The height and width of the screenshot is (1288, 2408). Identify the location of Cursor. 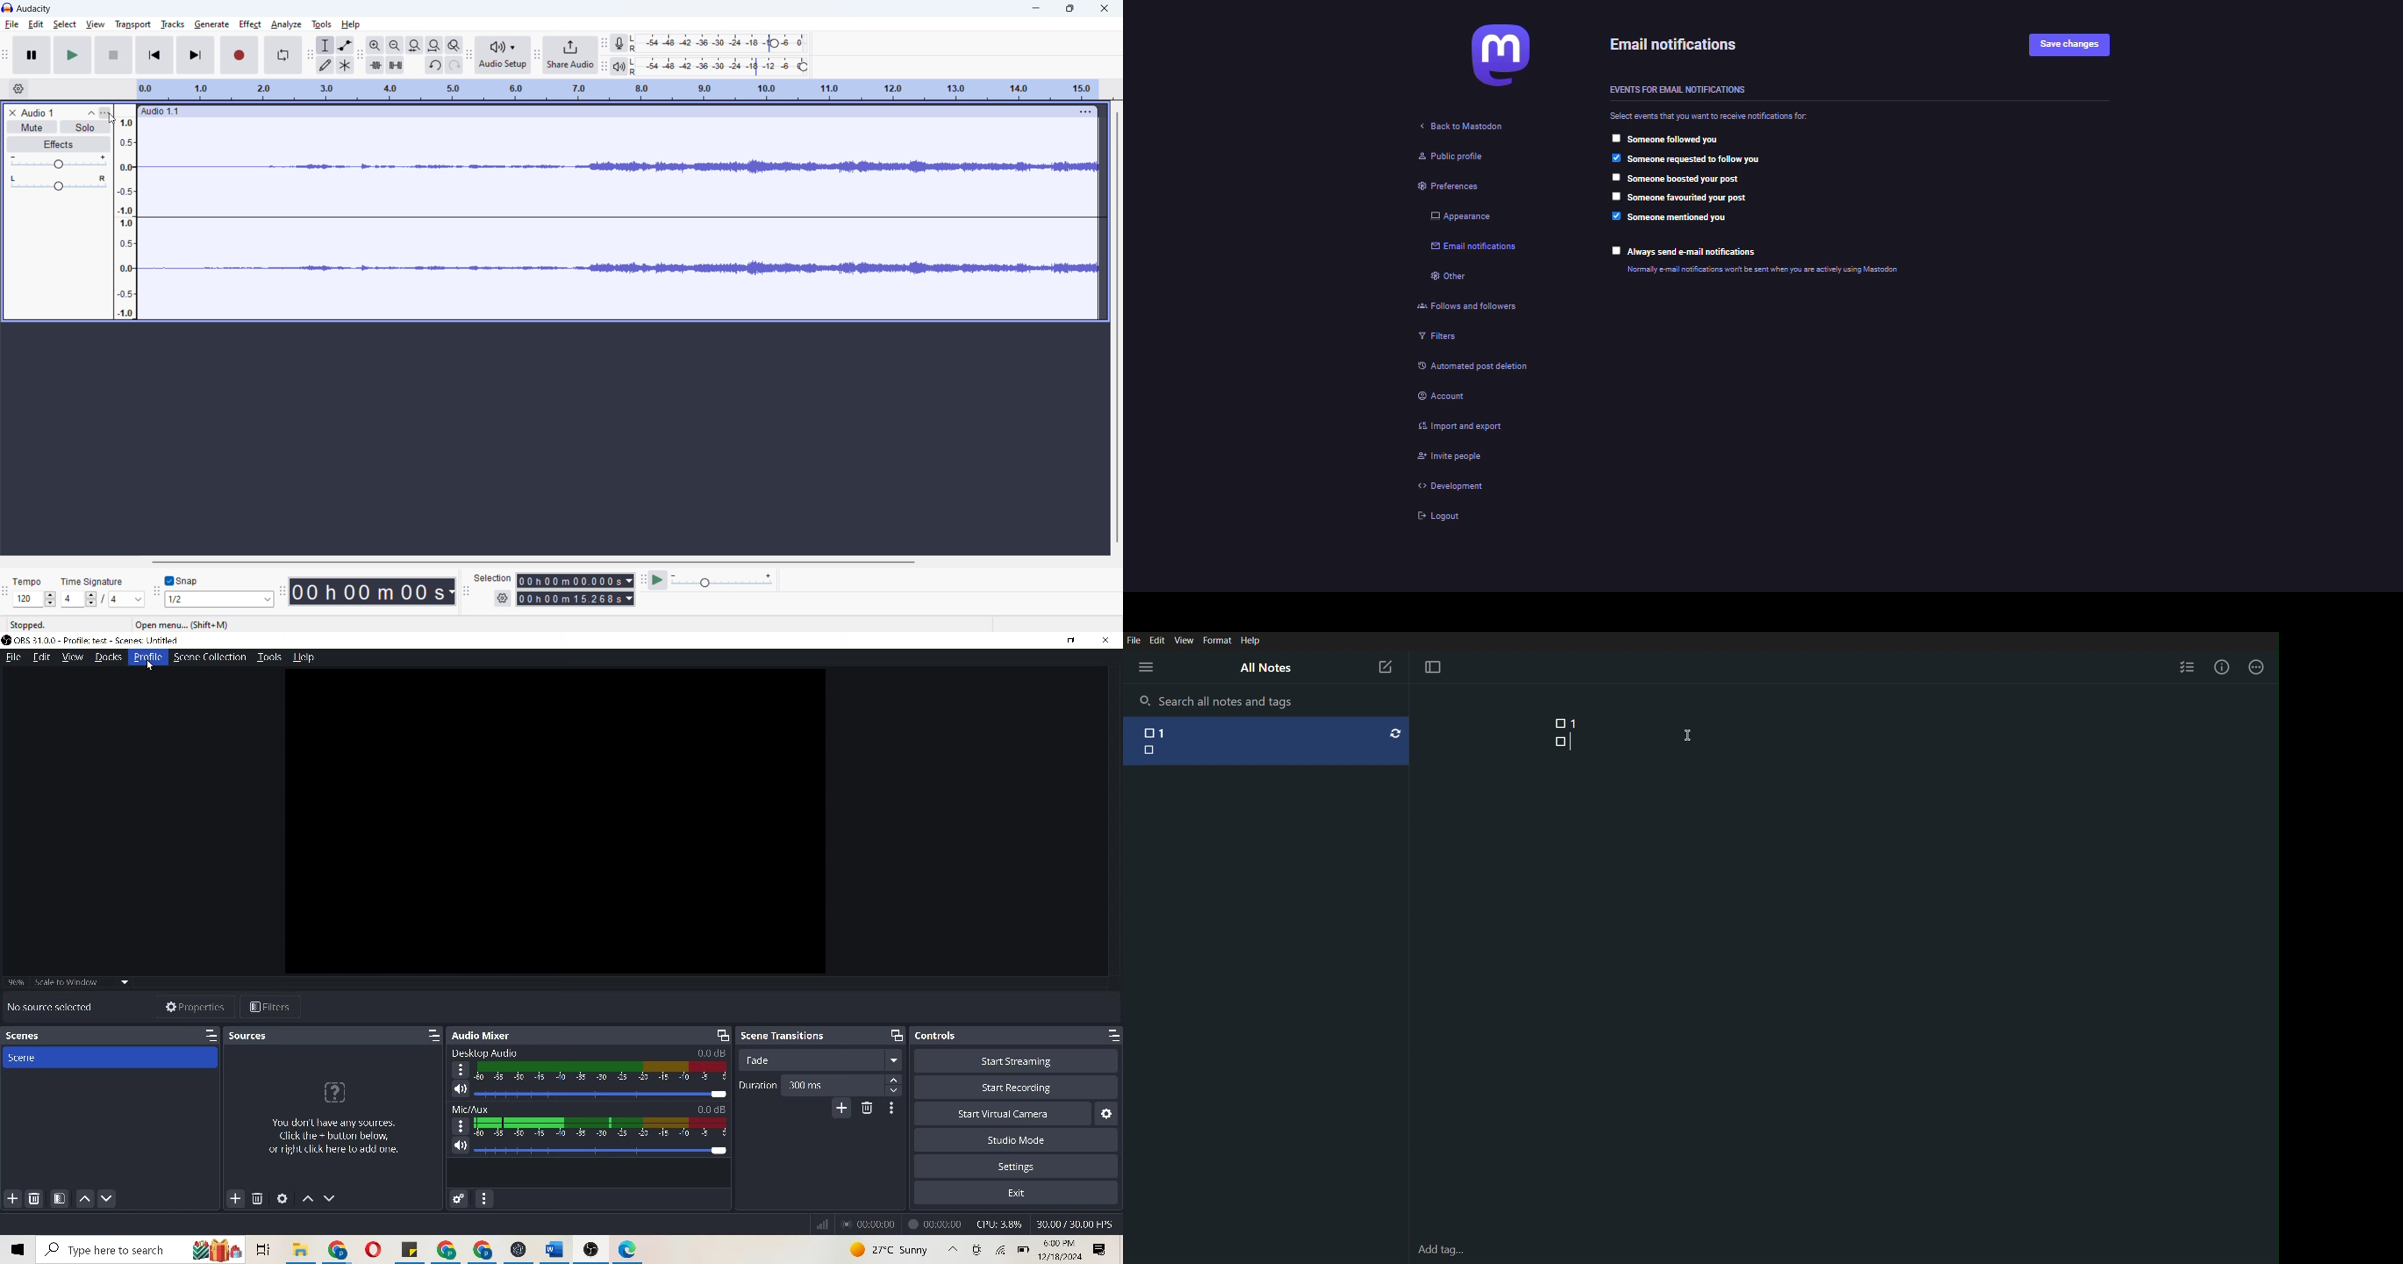
(1689, 735).